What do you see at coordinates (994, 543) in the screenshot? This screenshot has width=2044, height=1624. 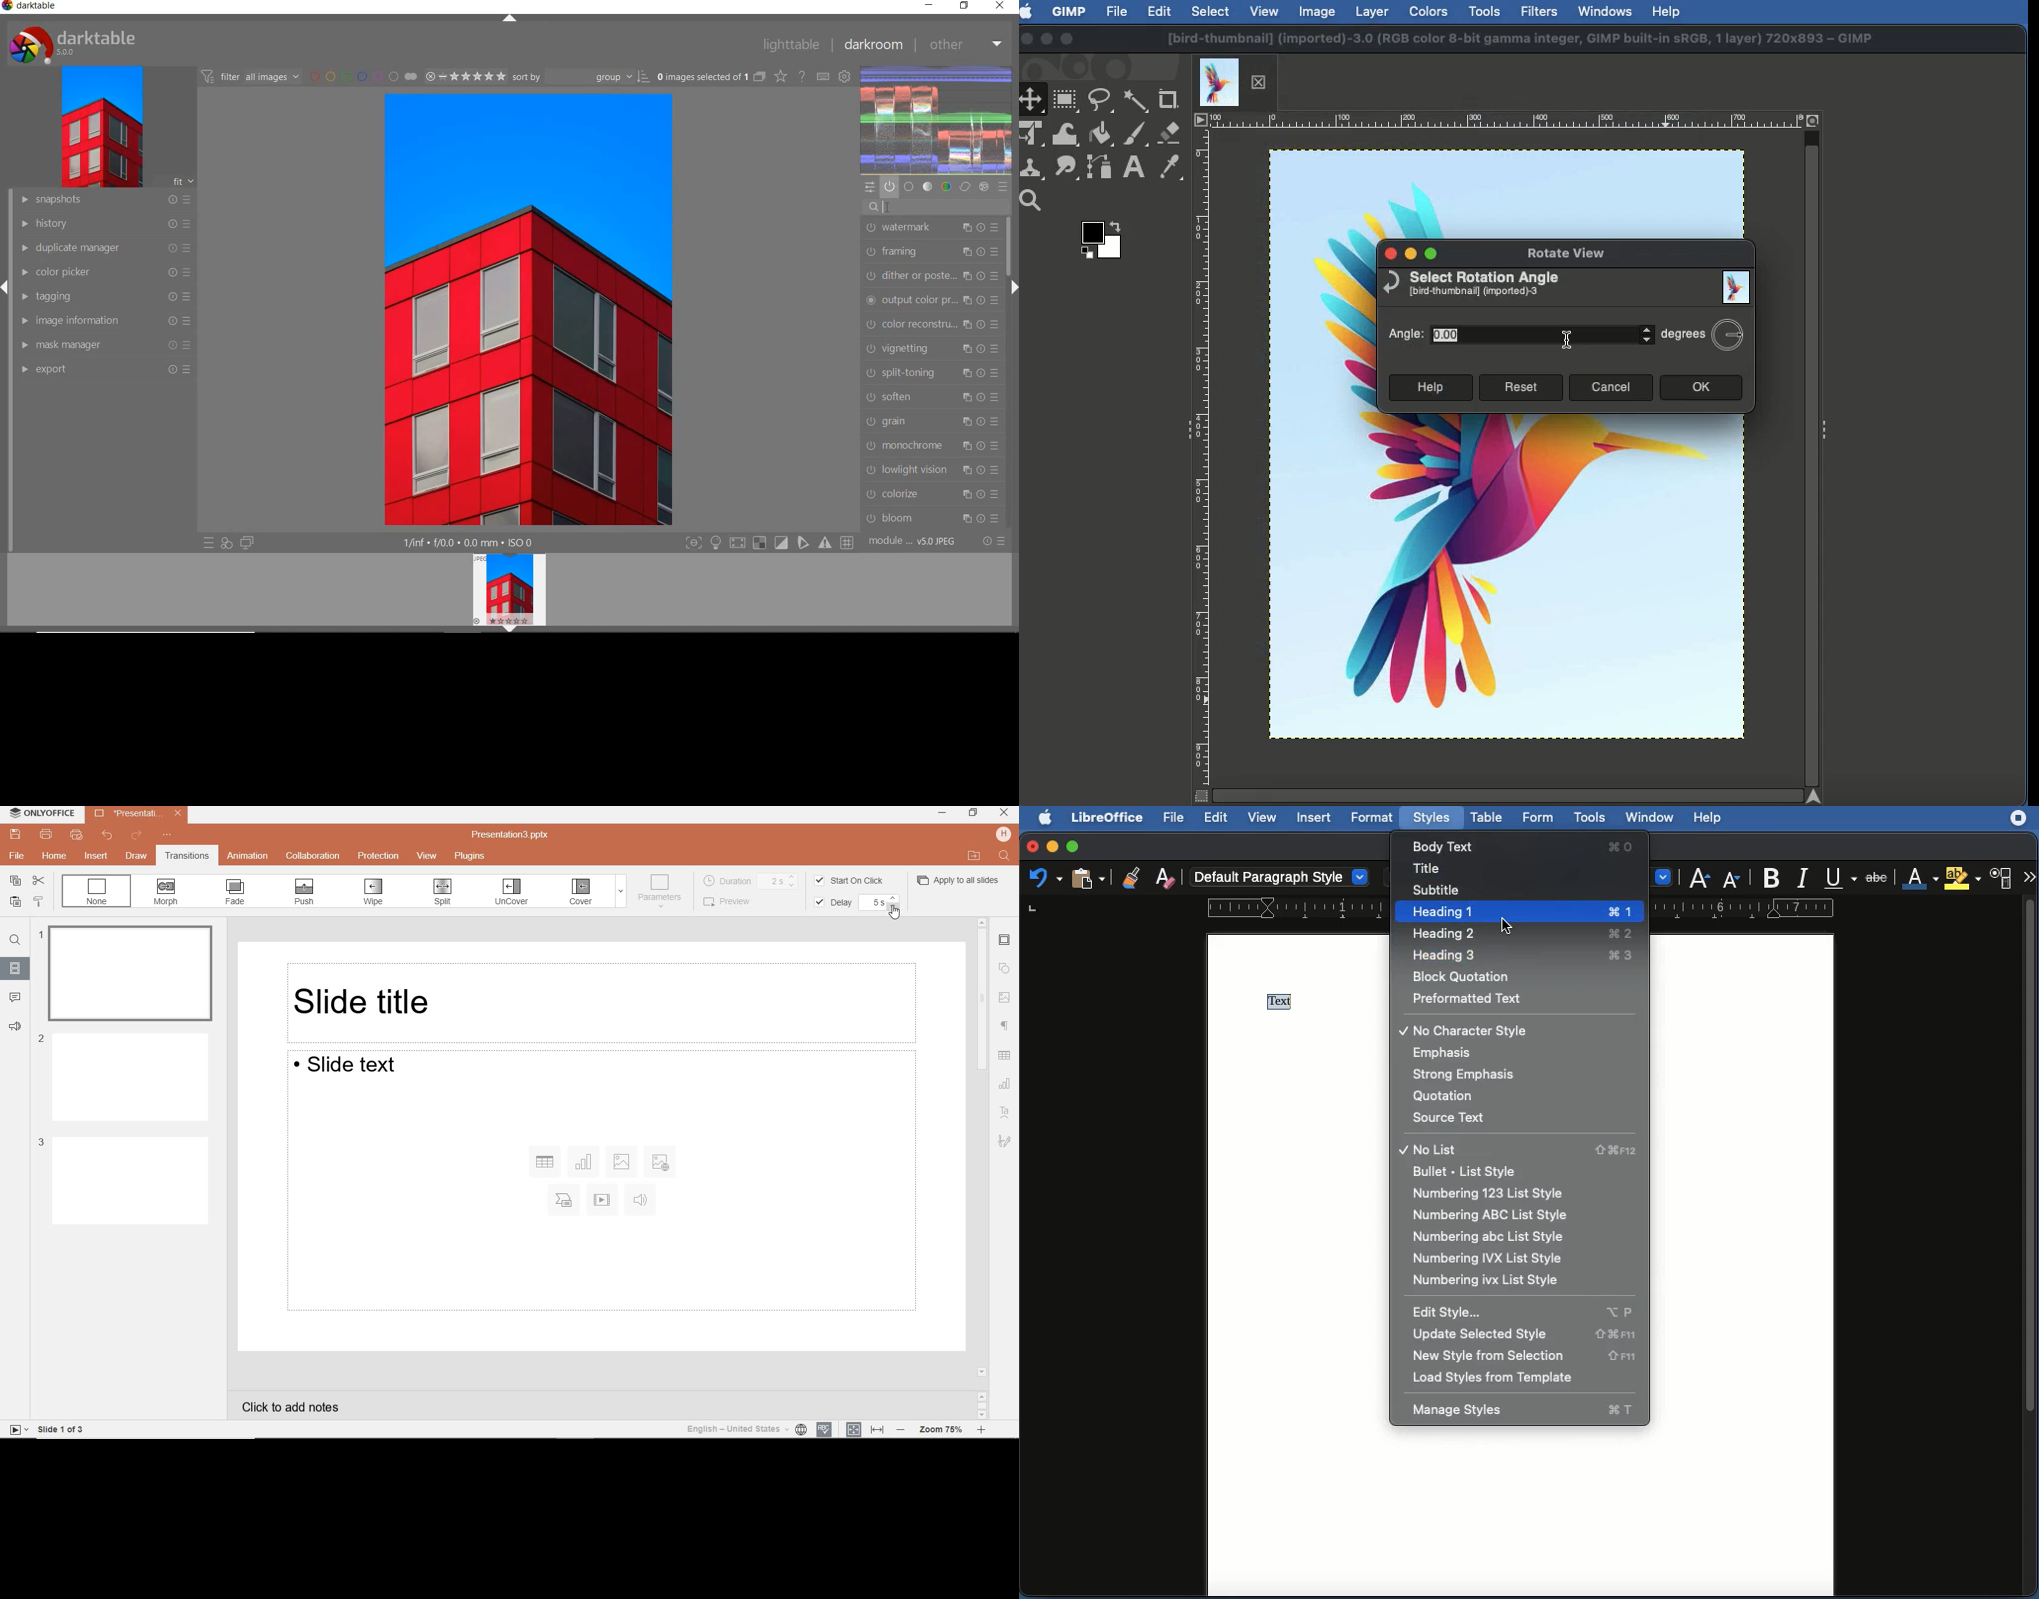 I see `reset or presets & preferences` at bounding box center [994, 543].